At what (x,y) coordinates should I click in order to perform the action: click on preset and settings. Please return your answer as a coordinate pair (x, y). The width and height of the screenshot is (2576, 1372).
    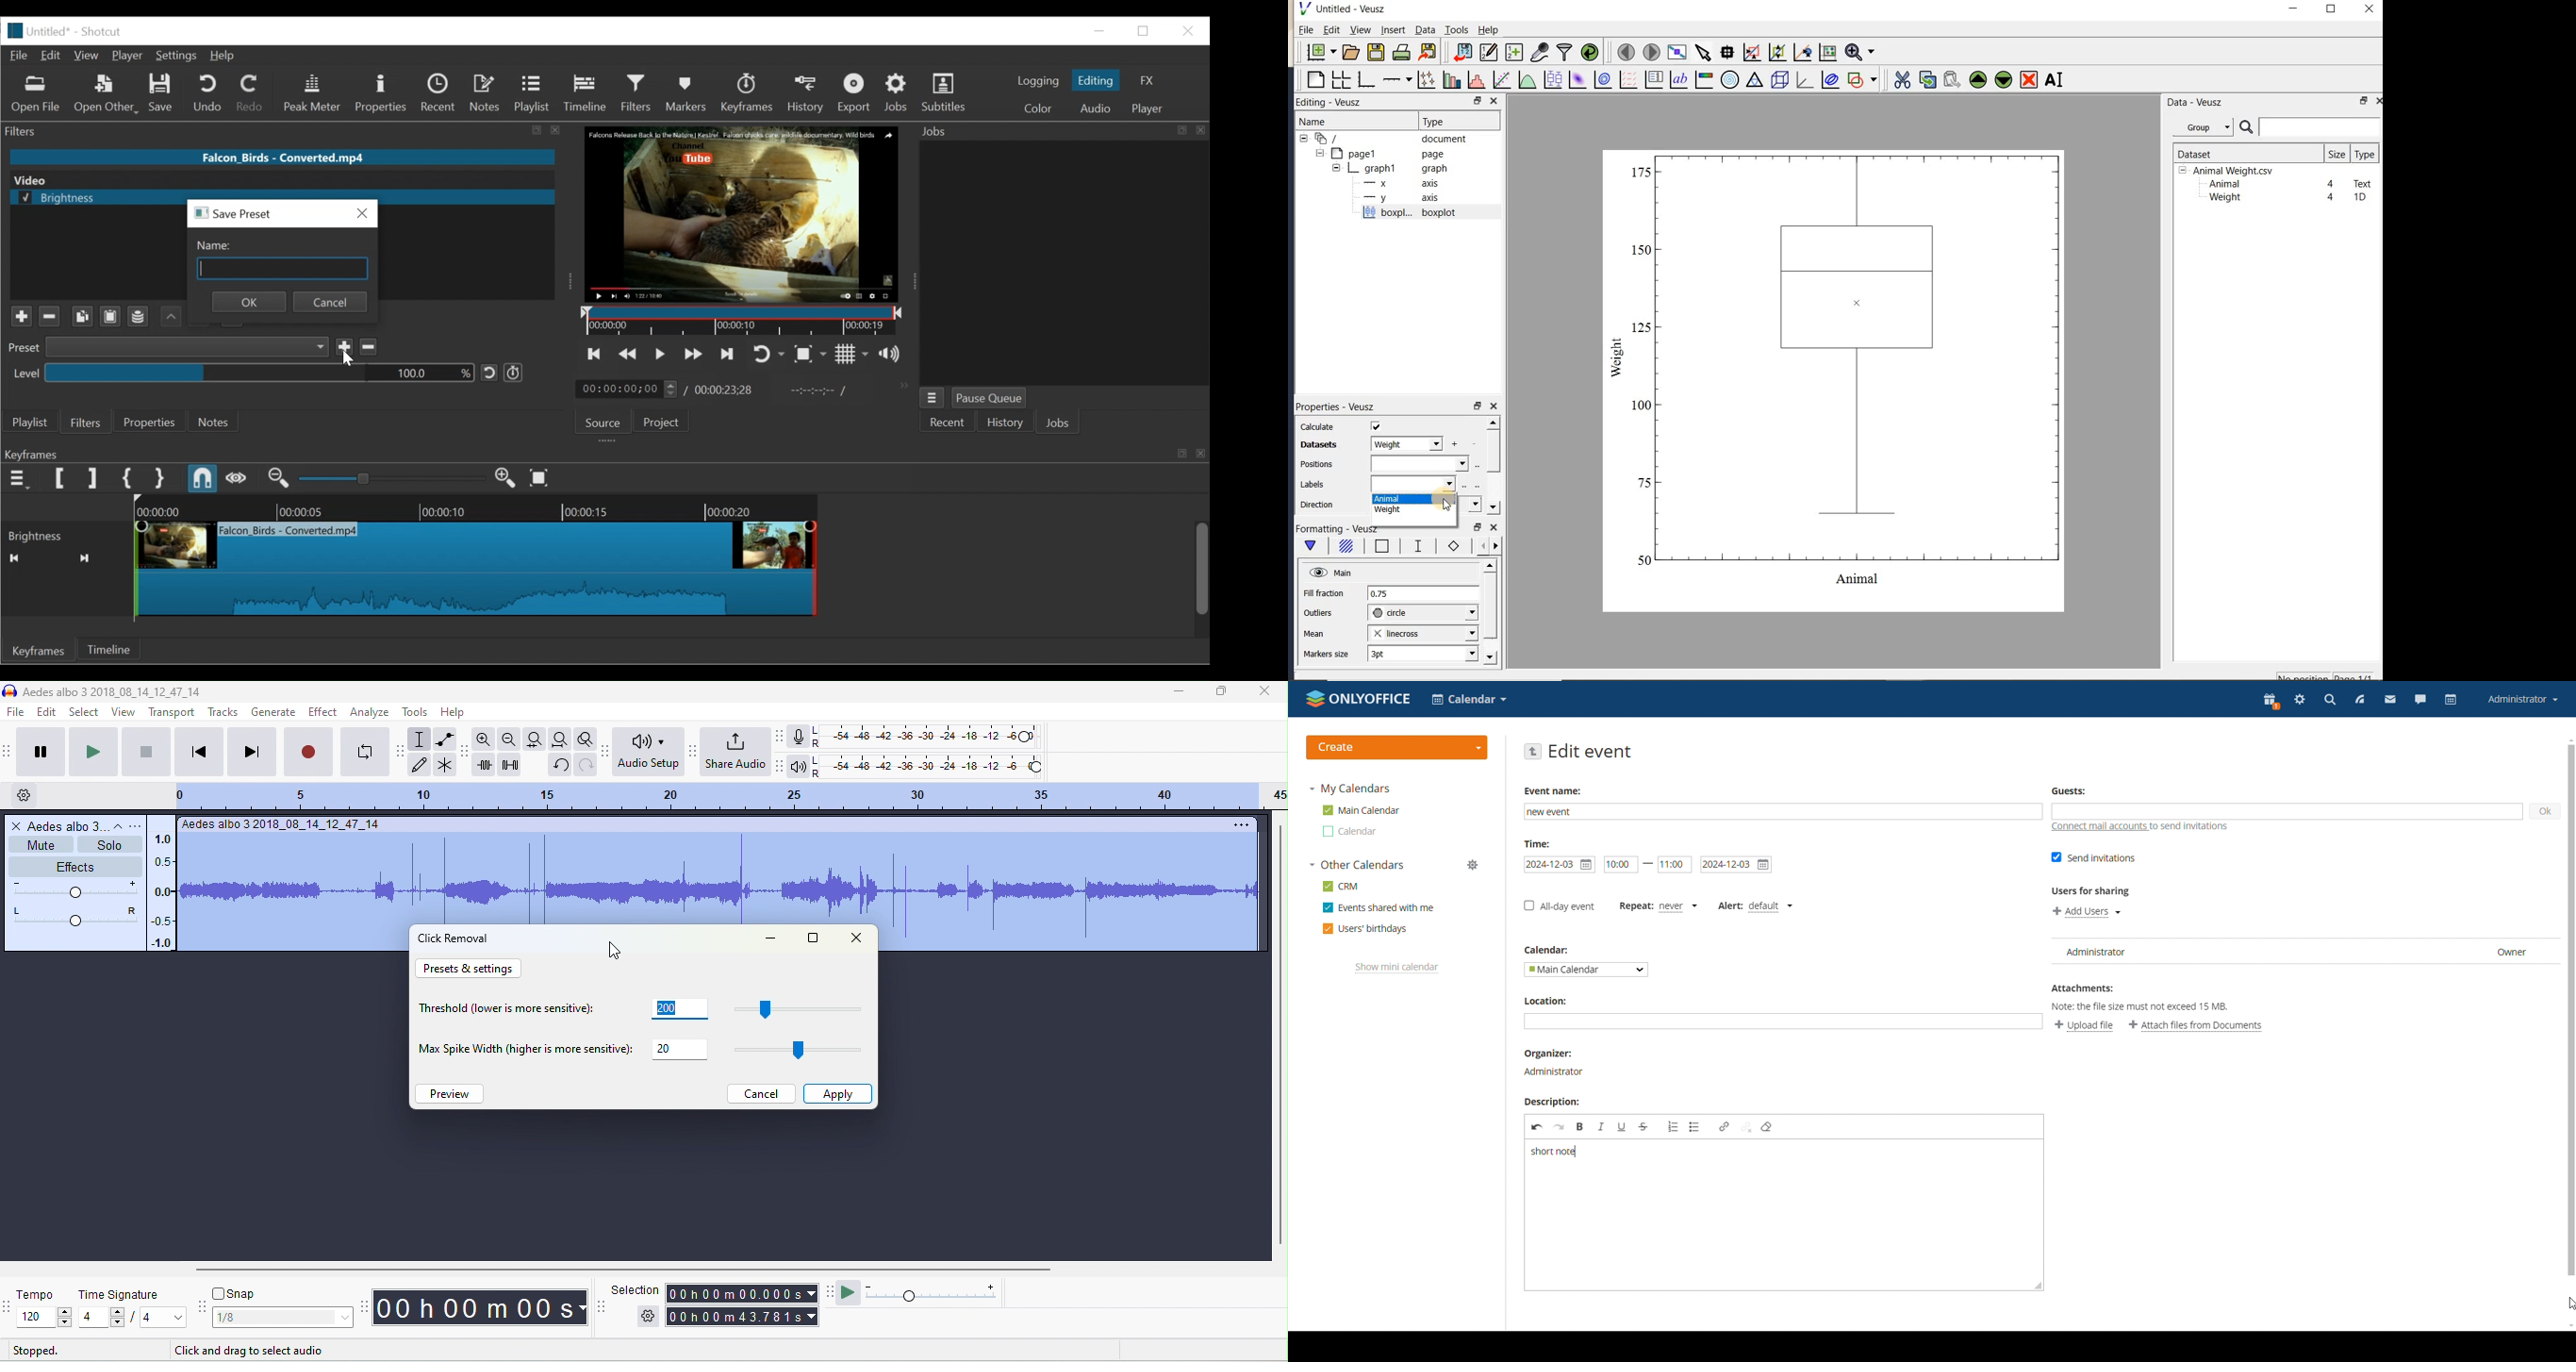
    Looking at the image, I should click on (467, 970).